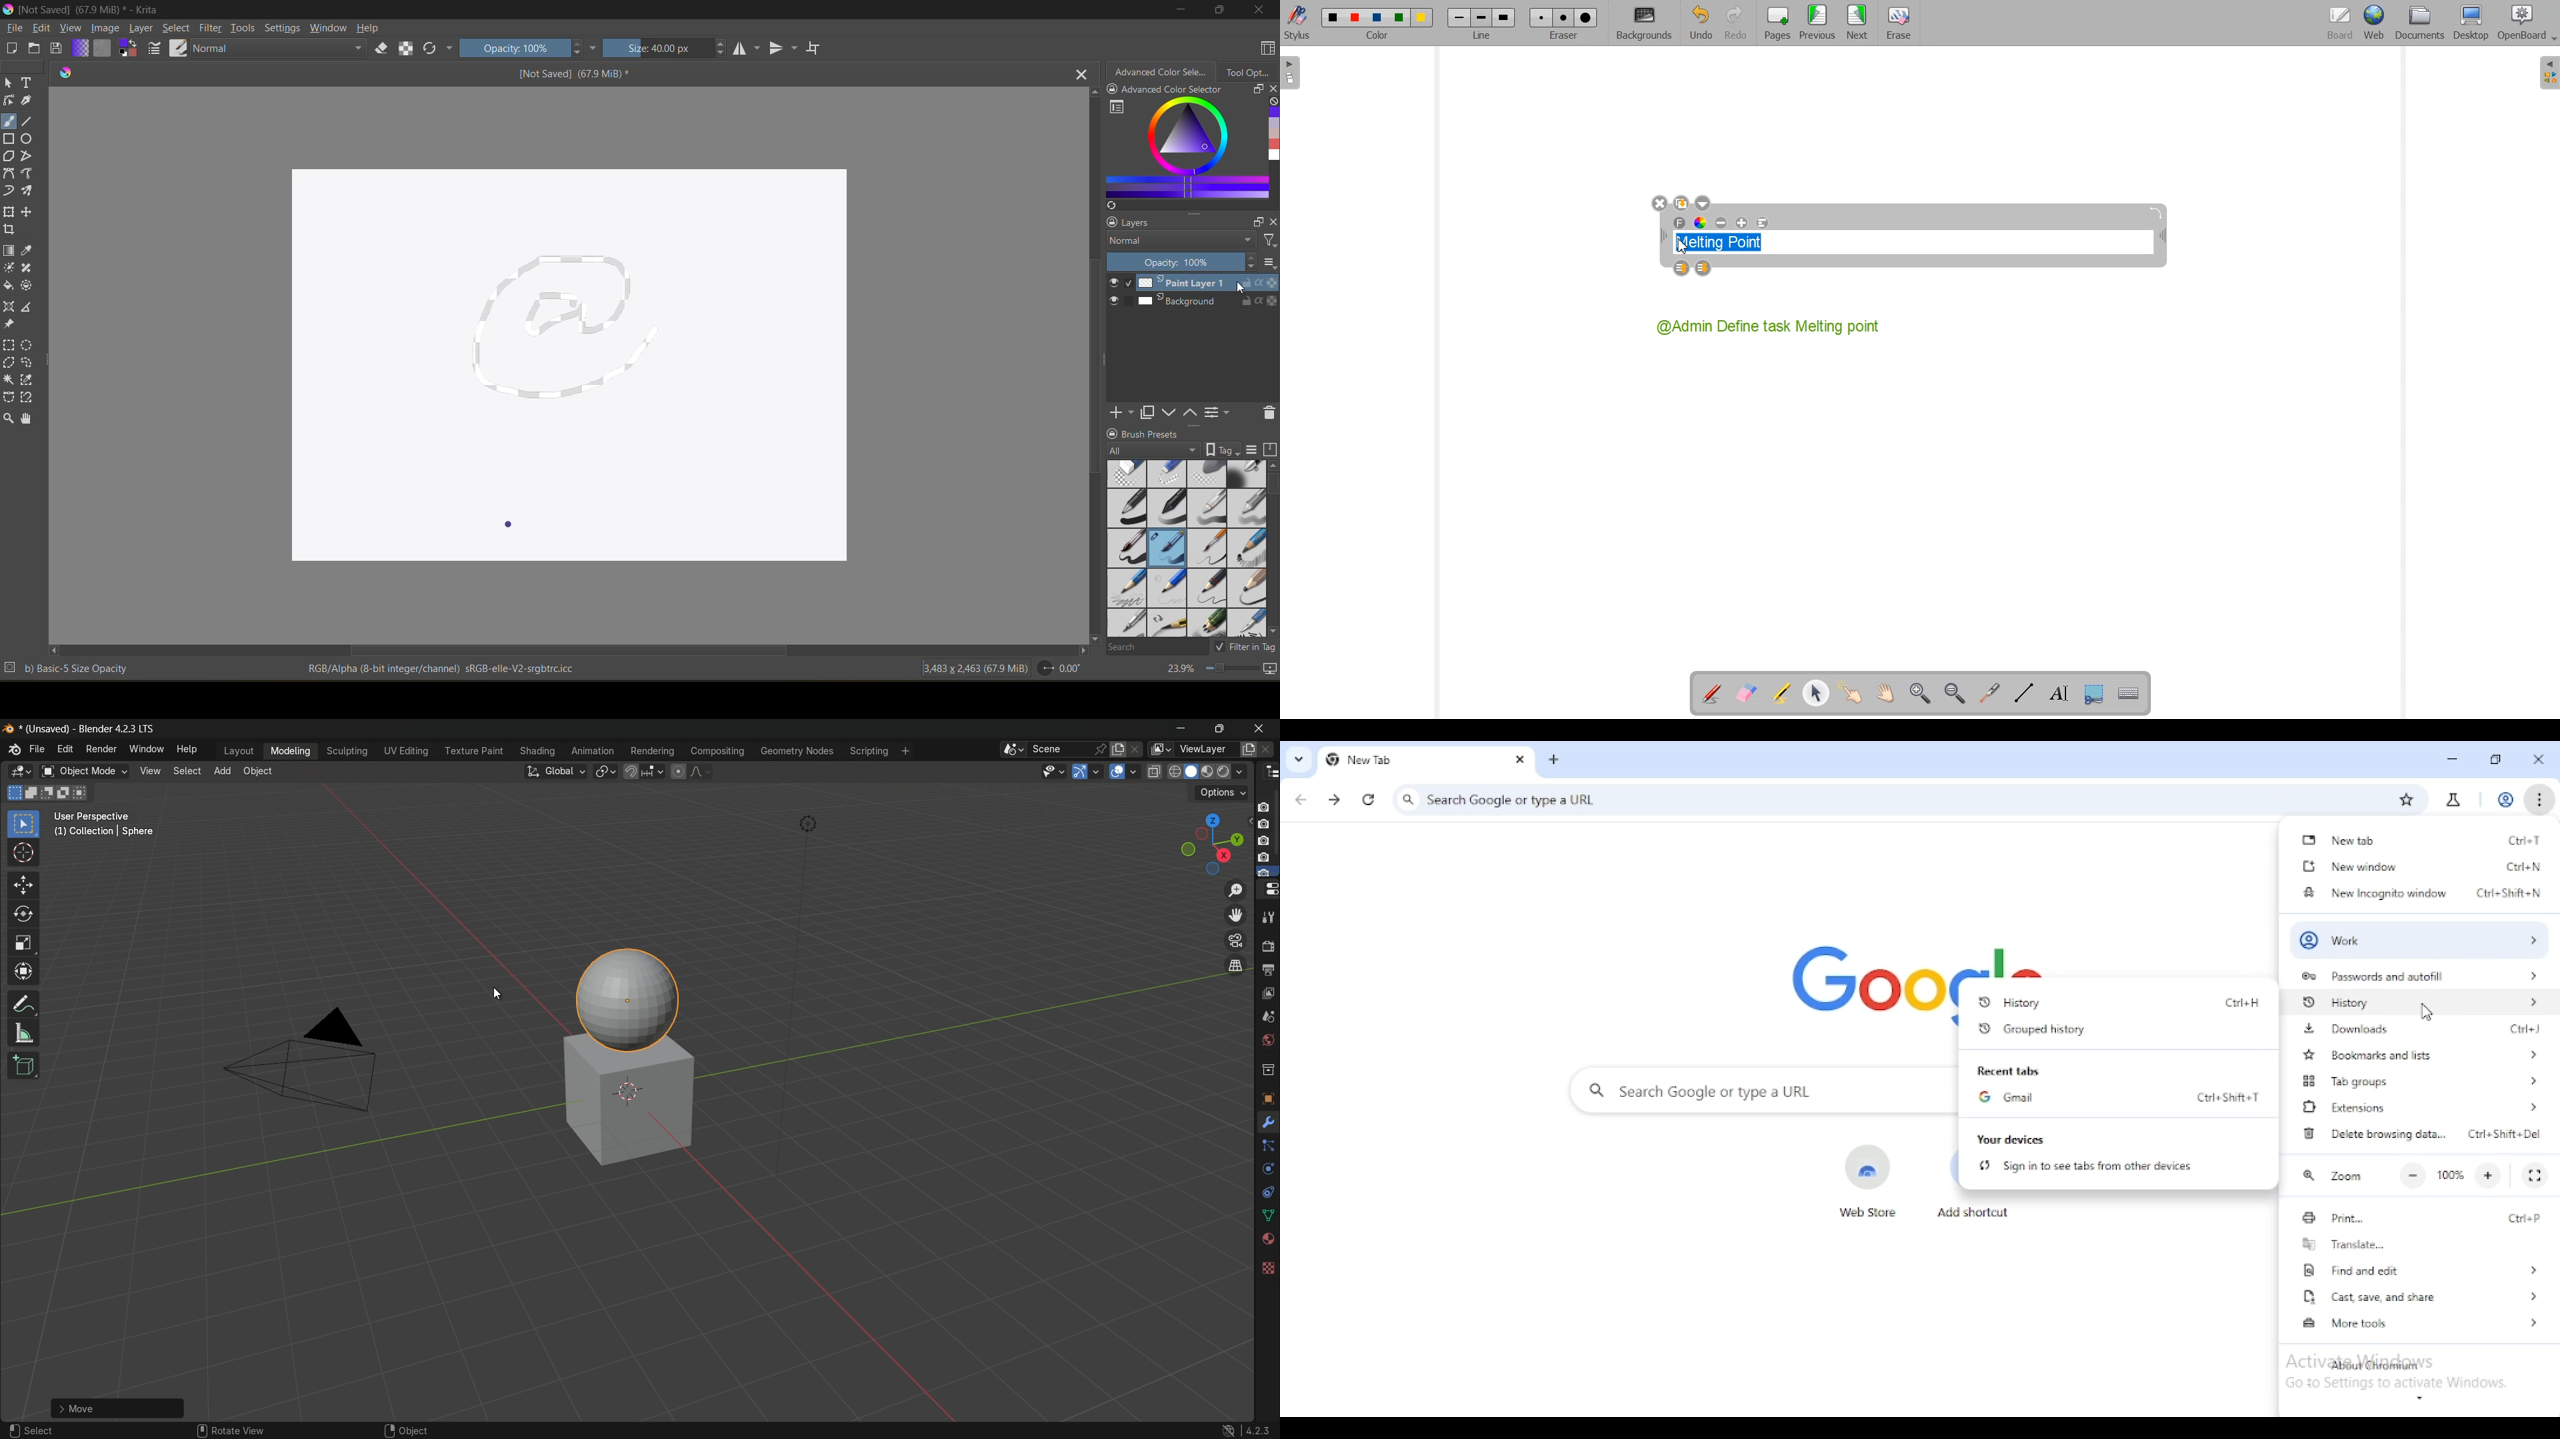 The height and width of the screenshot is (1456, 2576). Describe the element at coordinates (283, 29) in the screenshot. I see `settings` at that location.